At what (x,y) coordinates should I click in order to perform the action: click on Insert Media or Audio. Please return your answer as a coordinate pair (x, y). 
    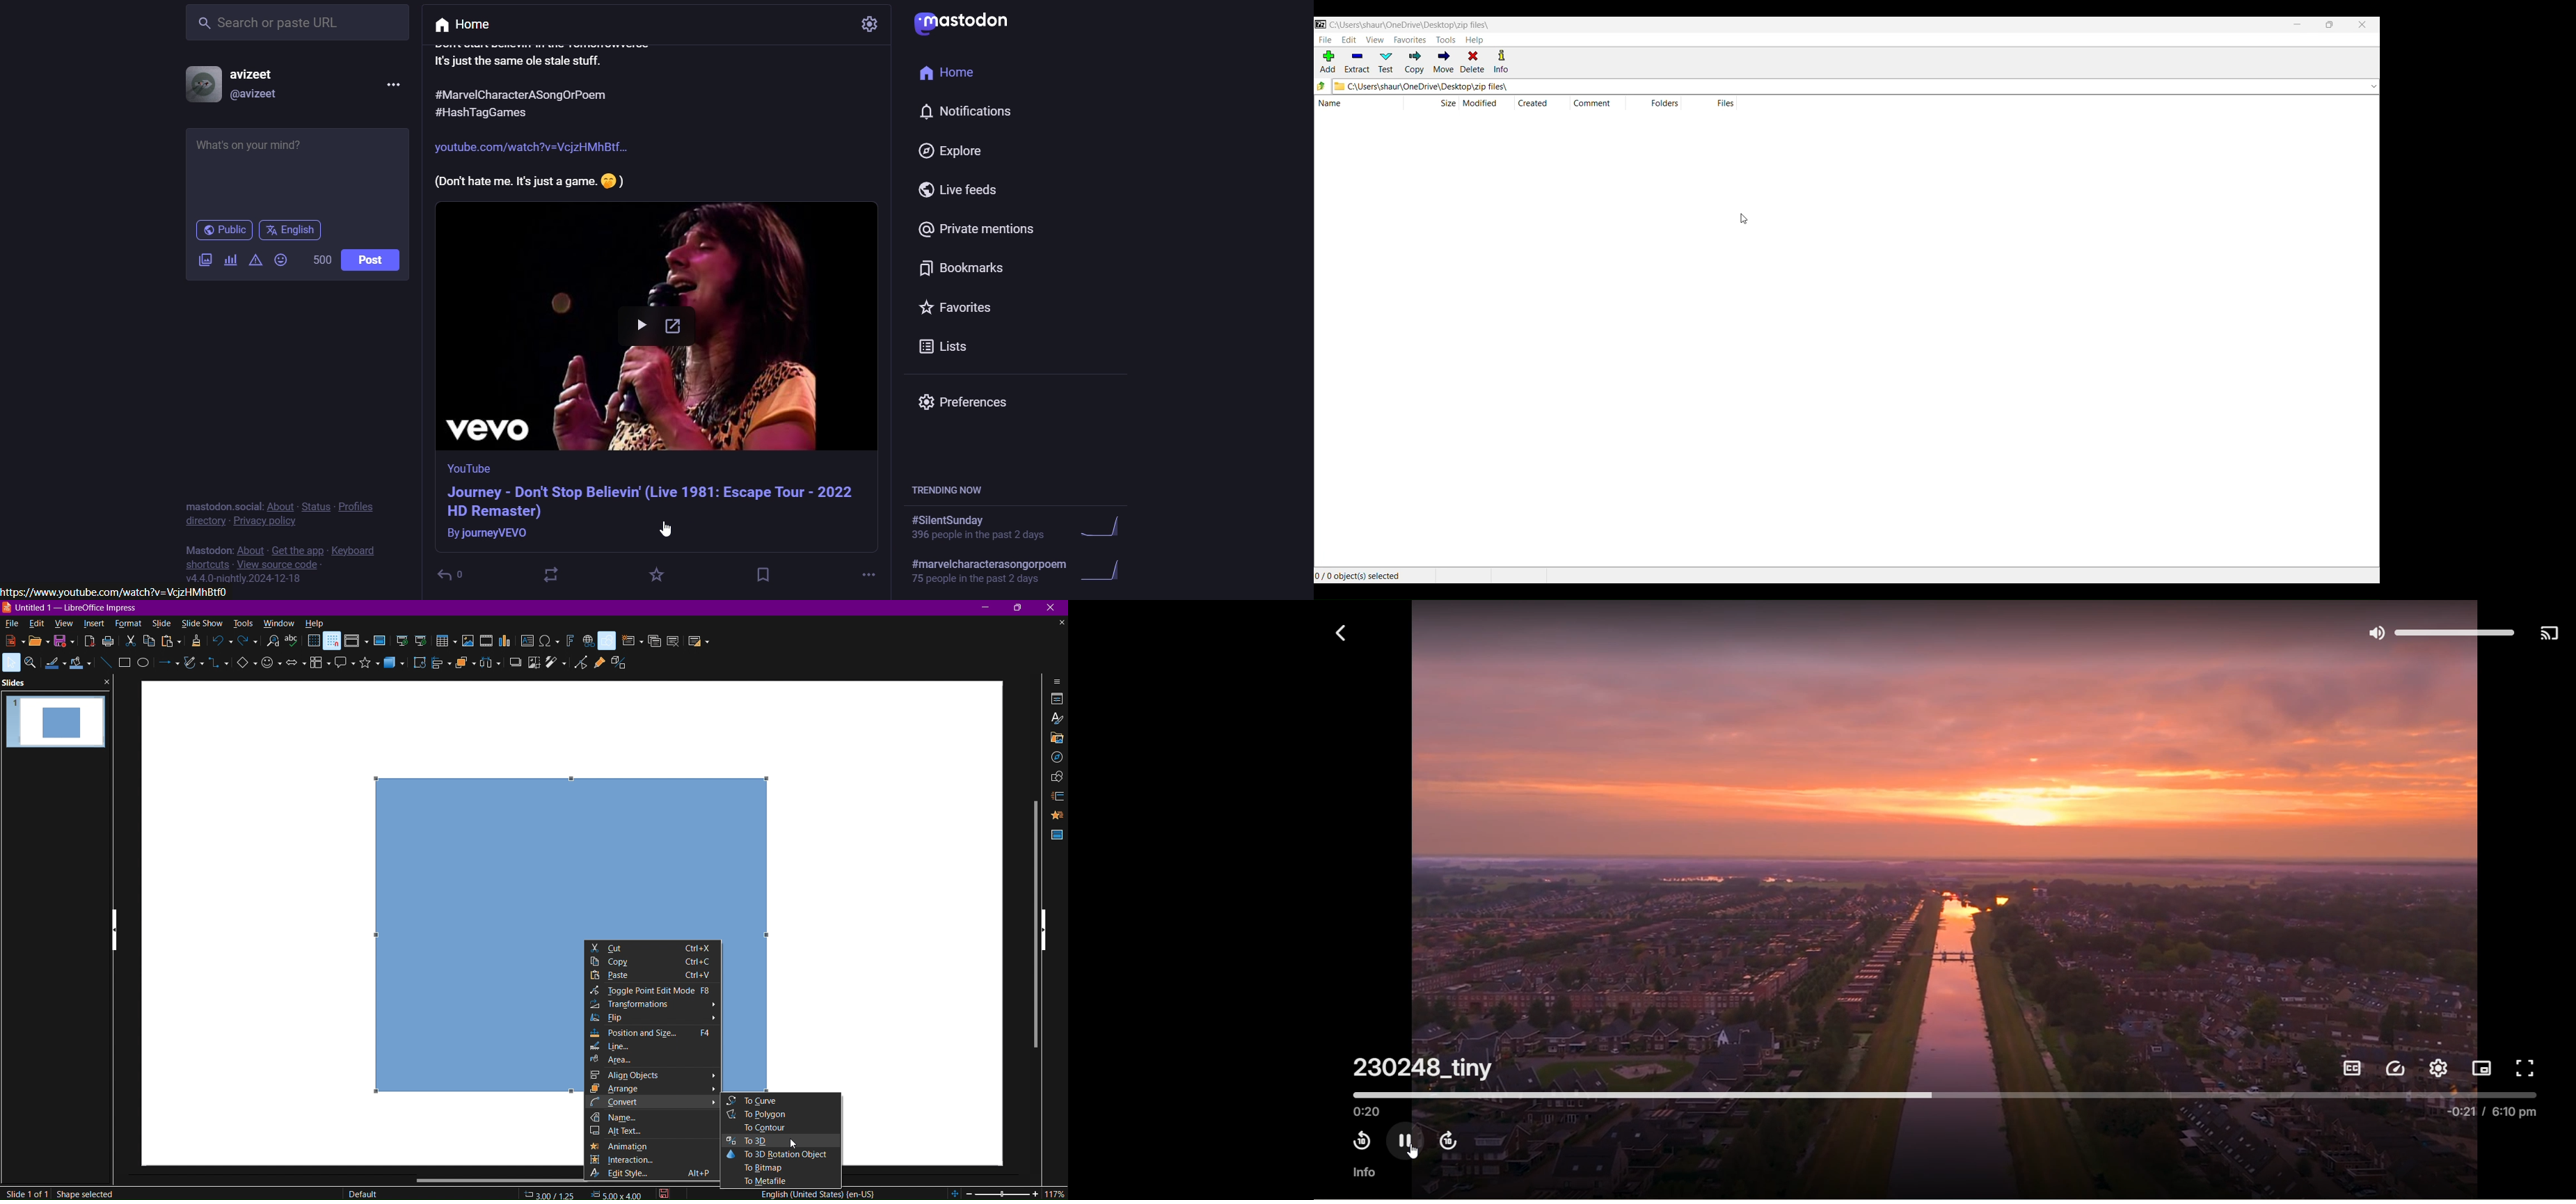
    Looking at the image, I should click on (486, 642).